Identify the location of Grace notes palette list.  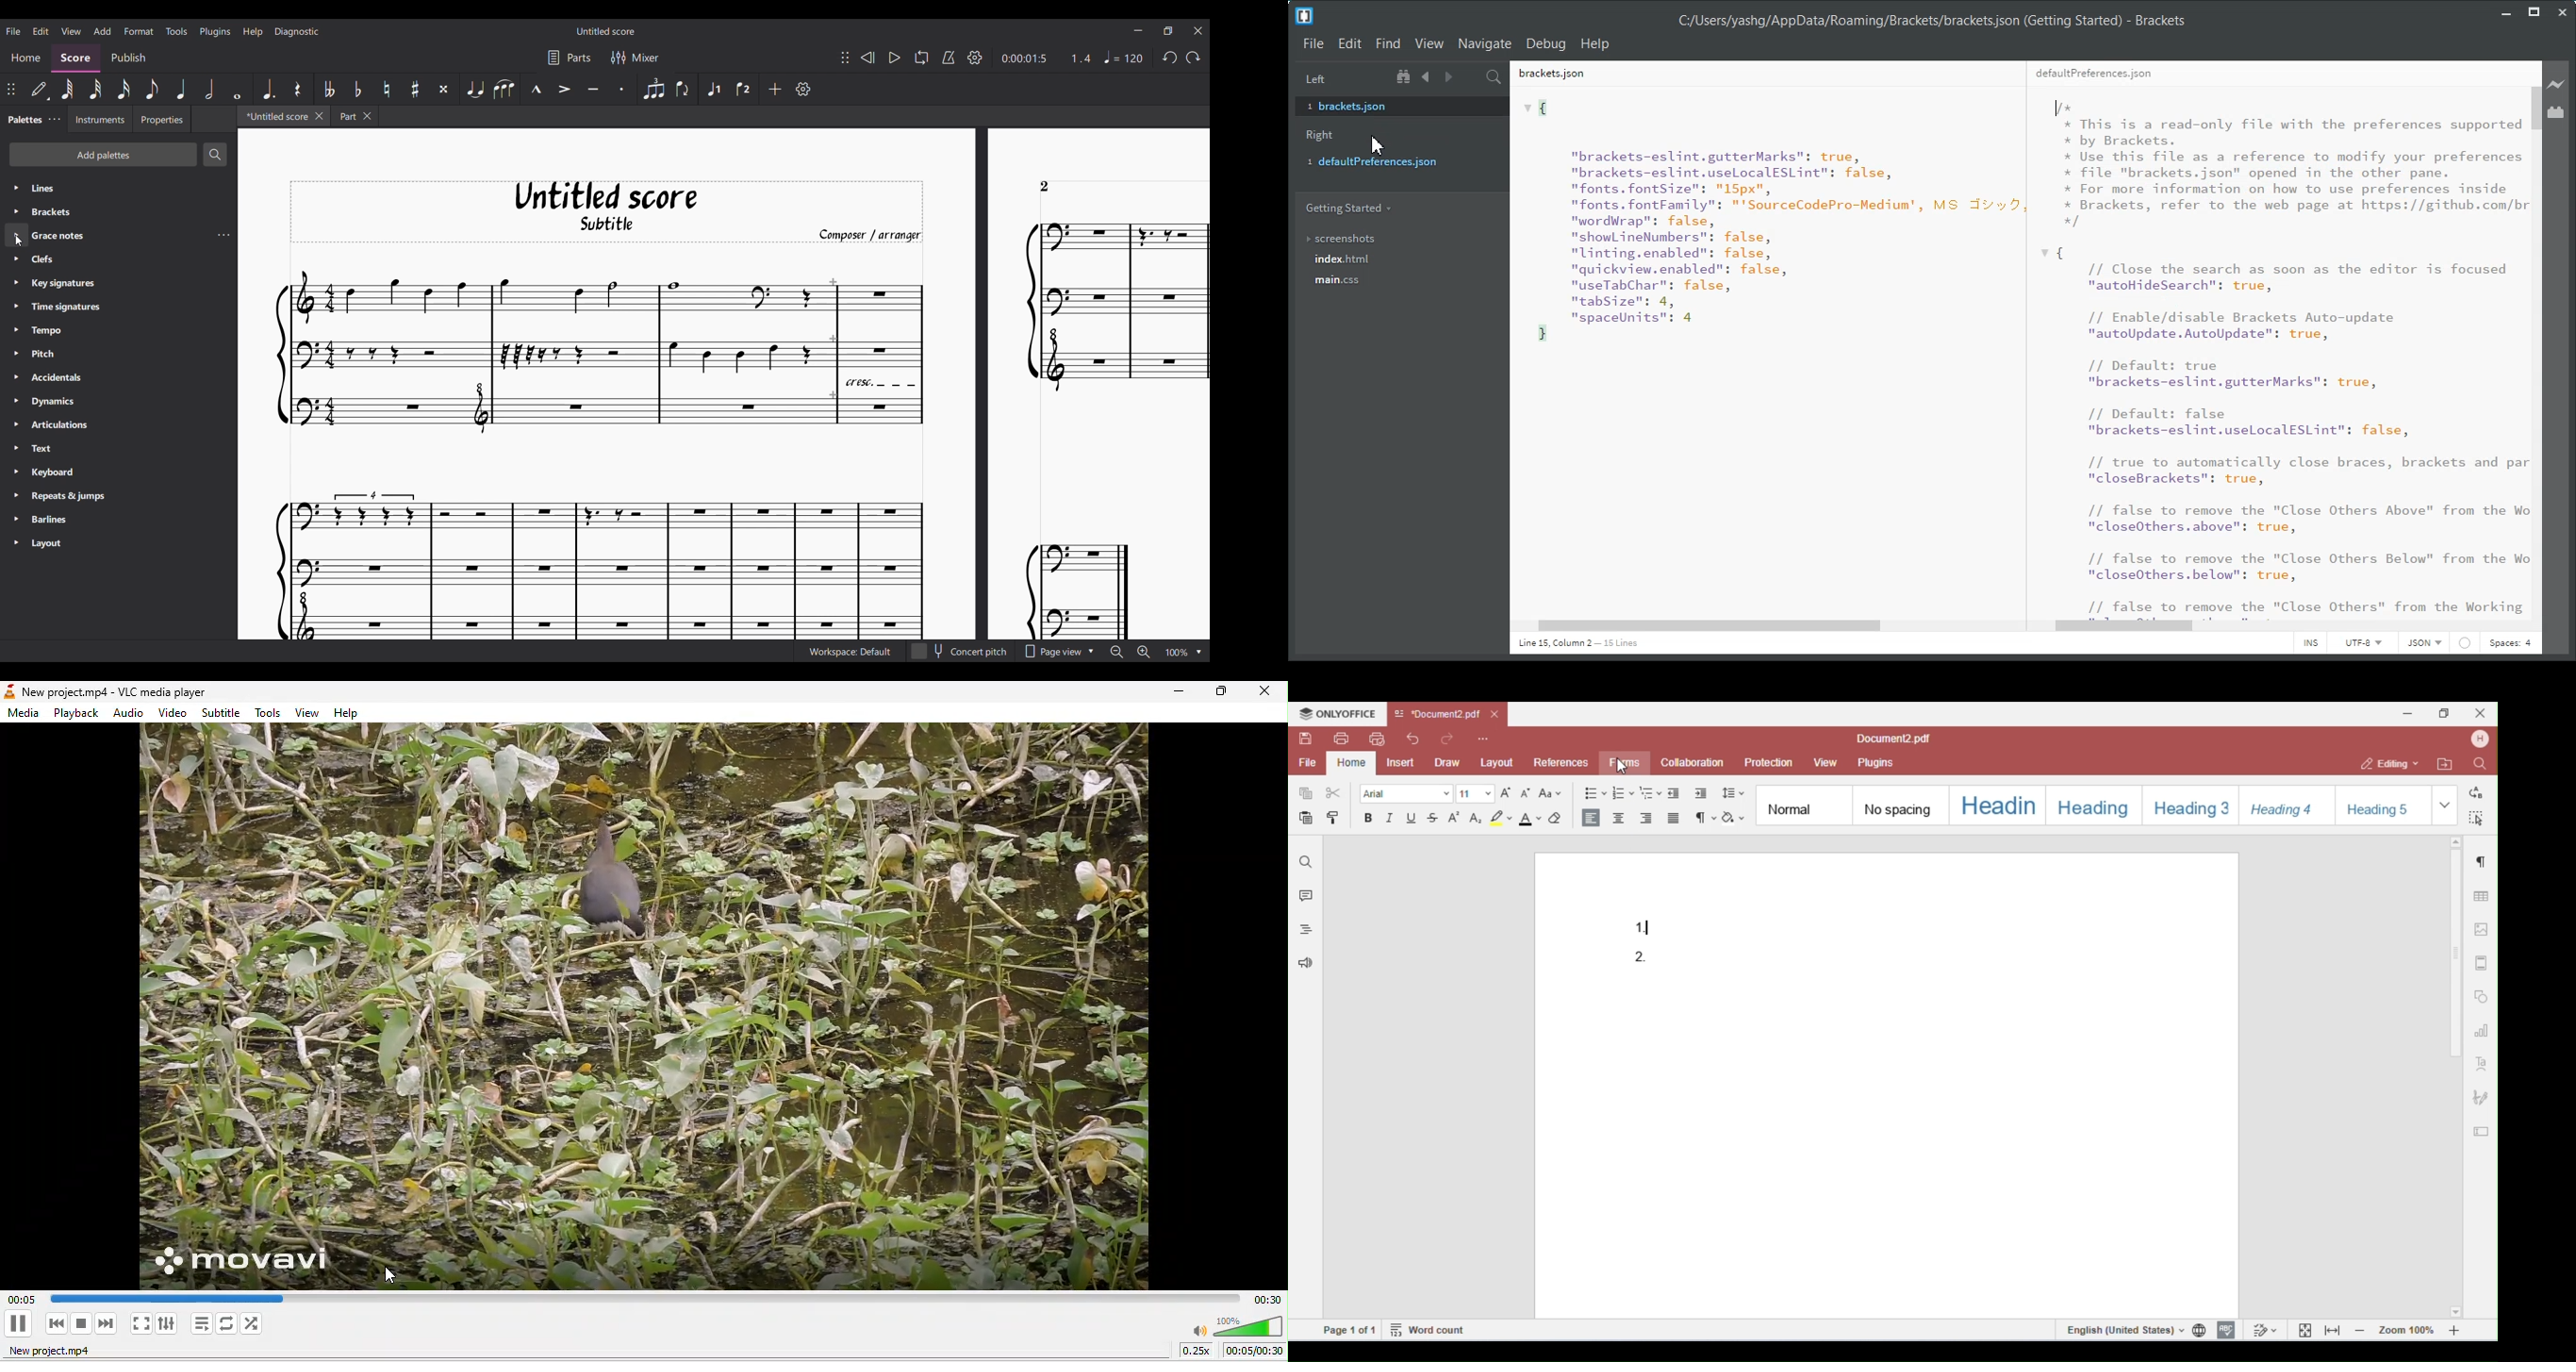
(224, 235).